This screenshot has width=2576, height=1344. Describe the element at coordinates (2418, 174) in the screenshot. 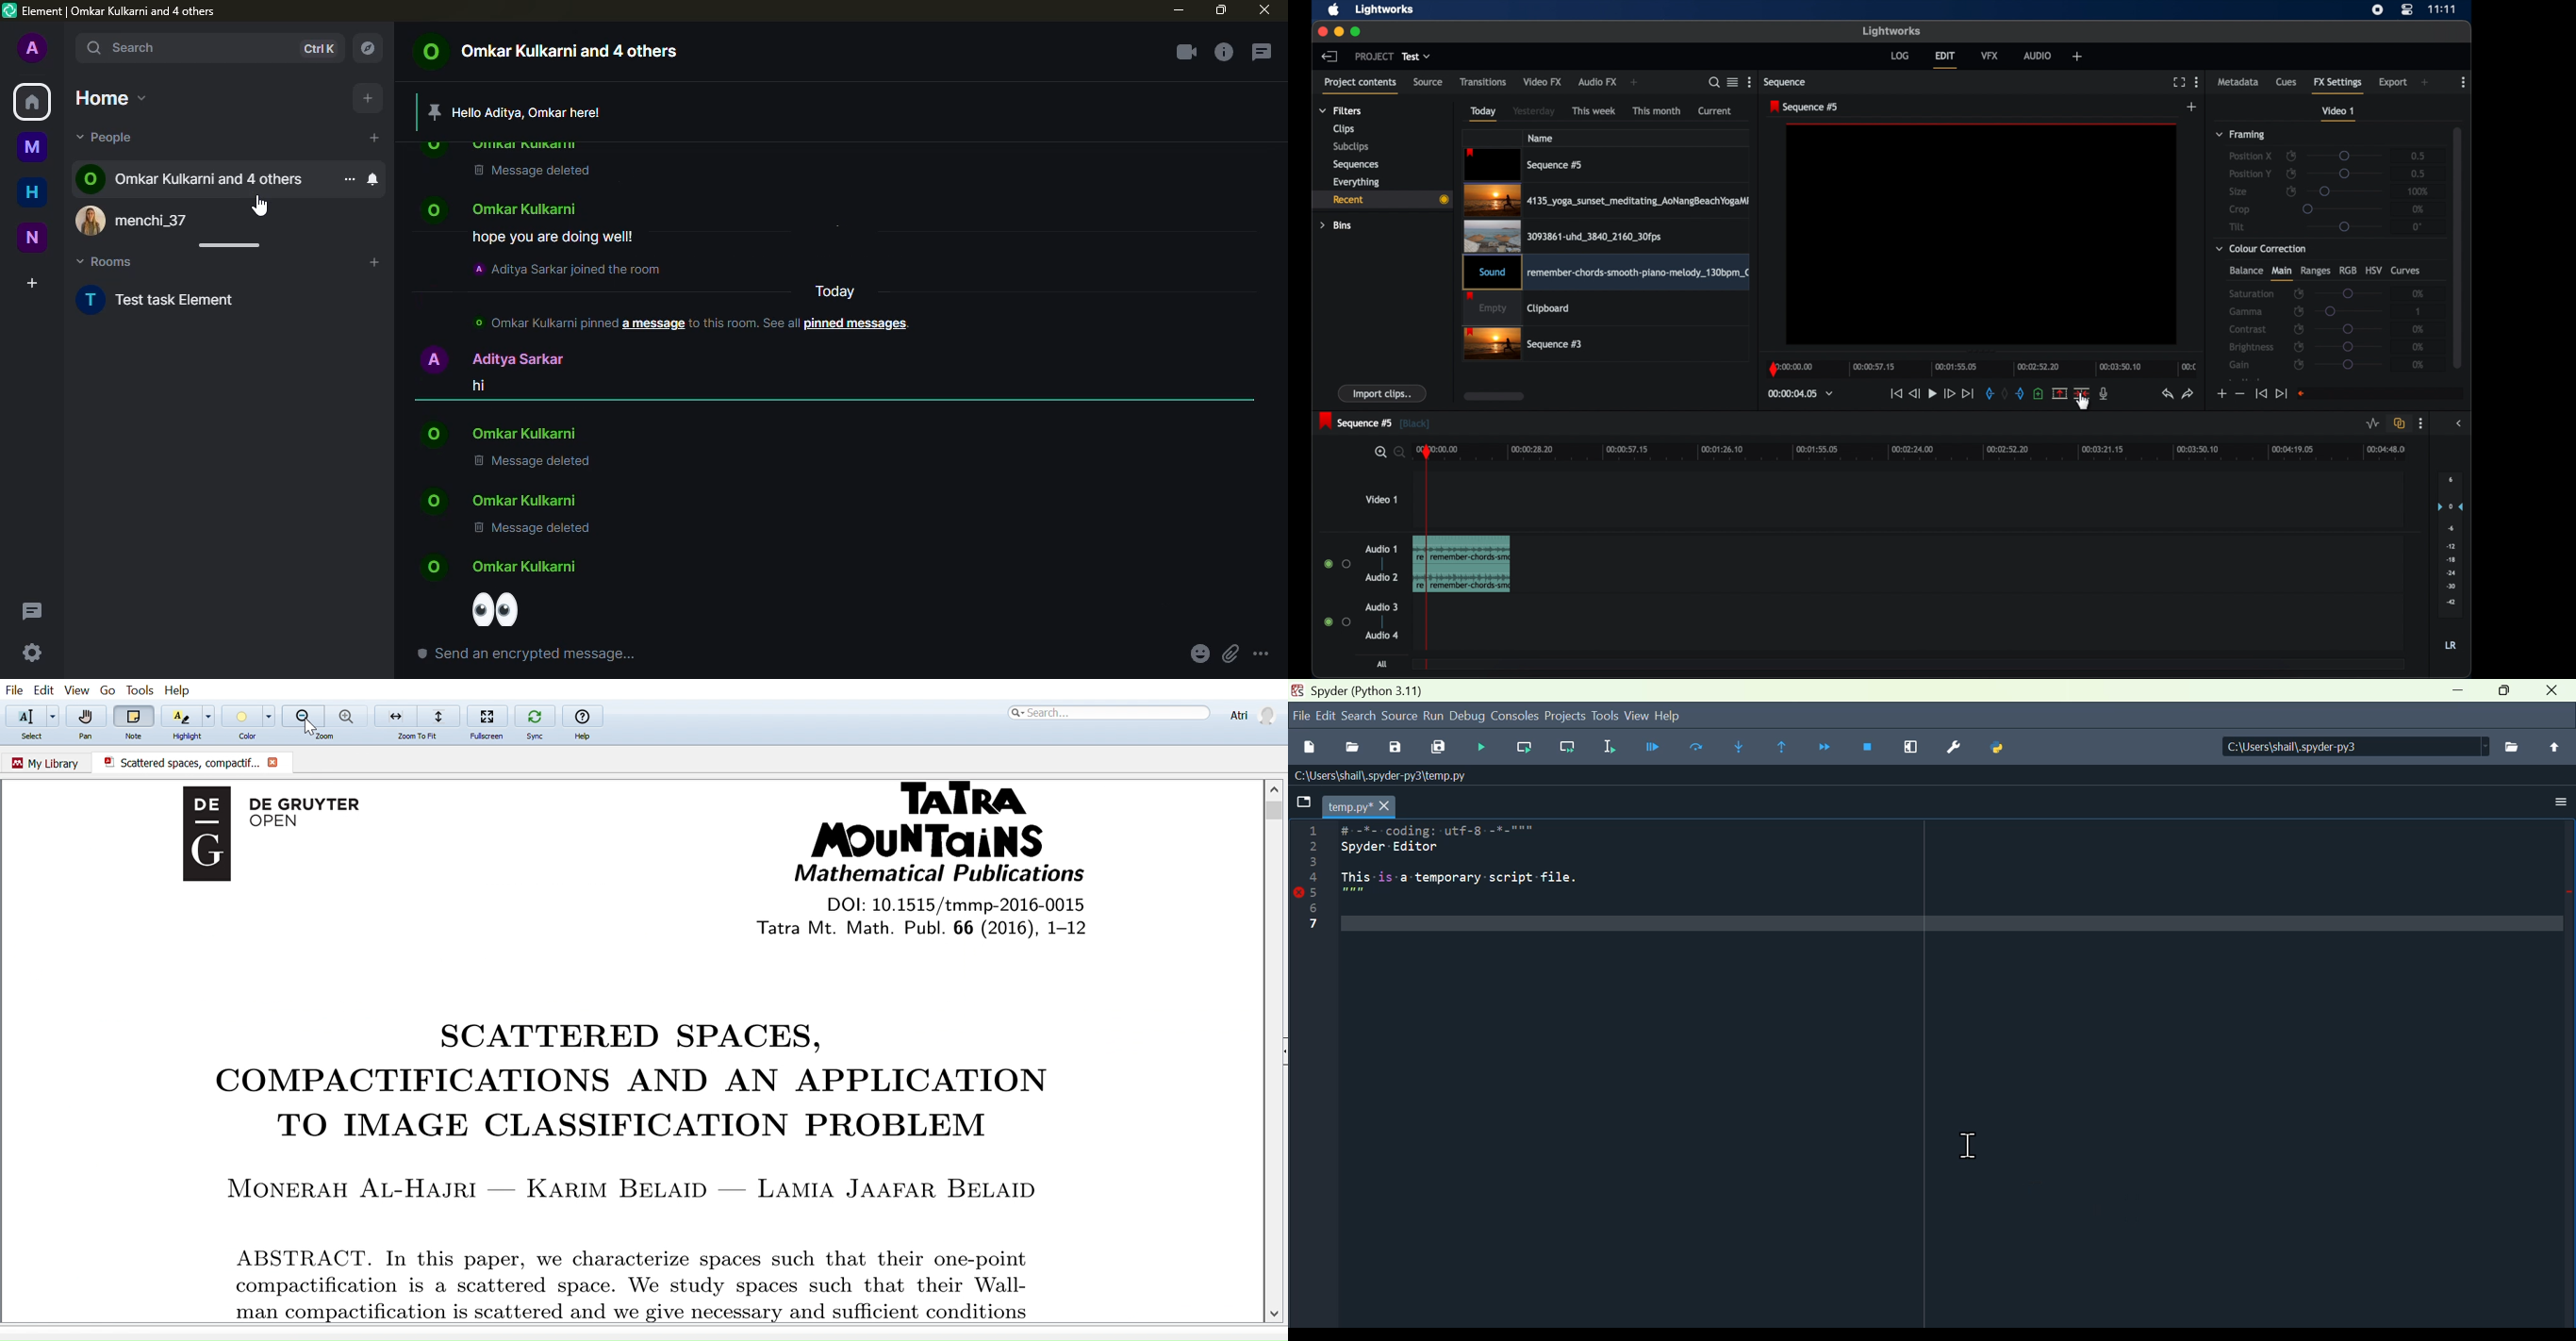

I see `0.5` at that location.